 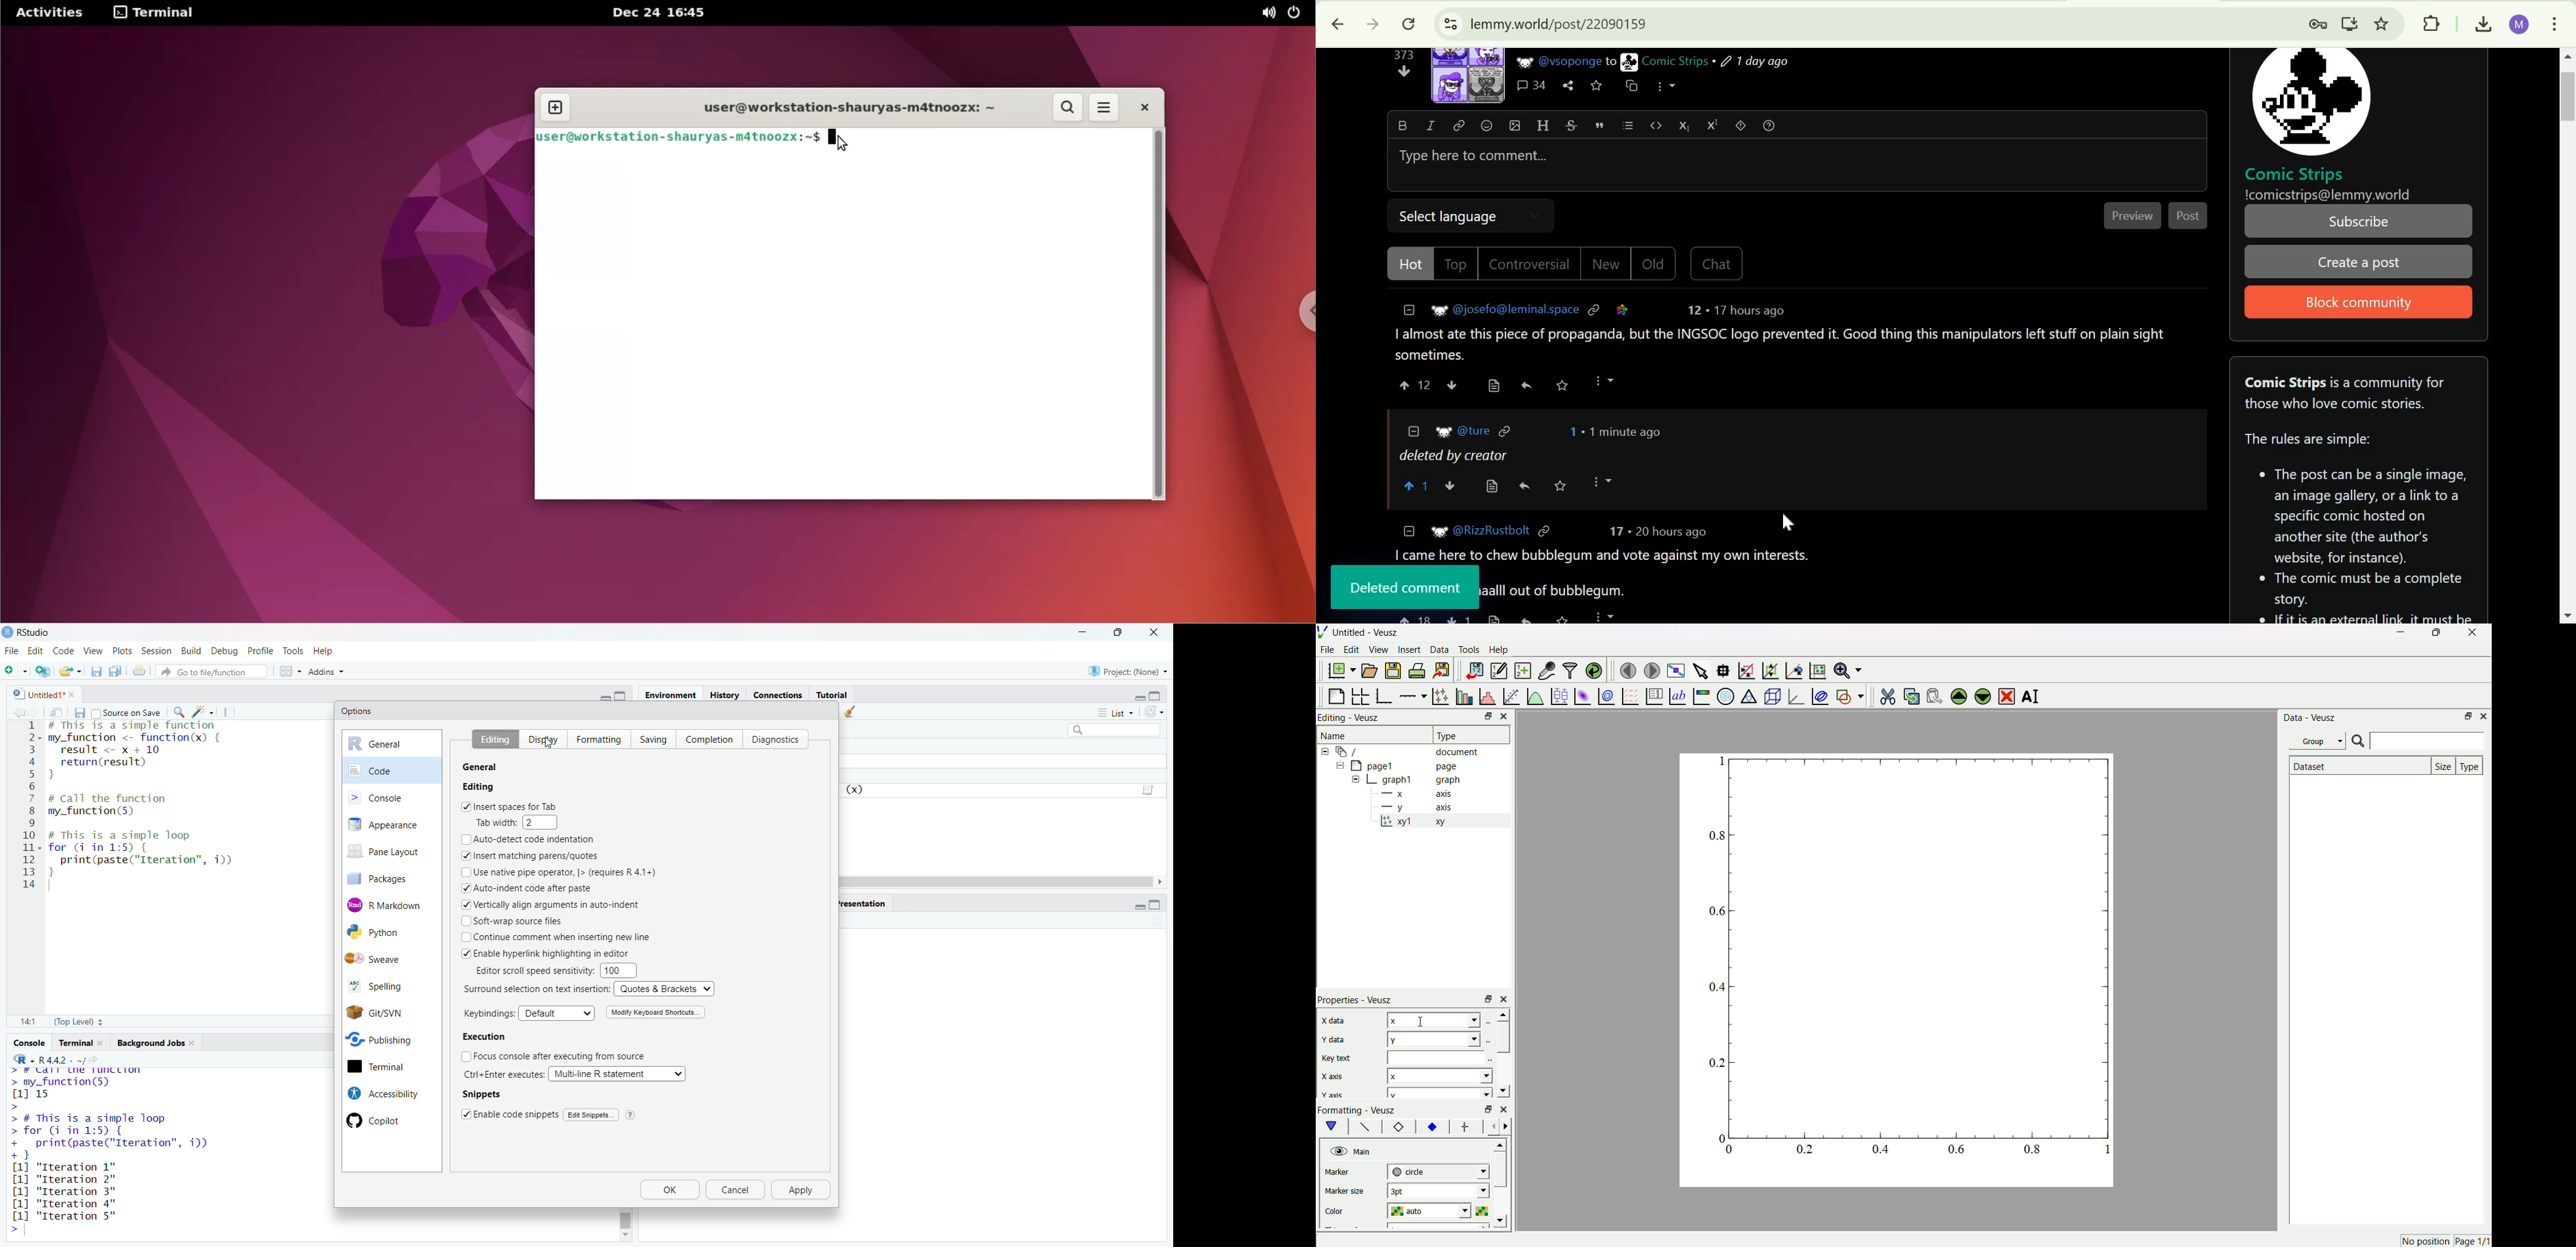 I want to click on 3d scenes, so click(x=1772, y=696).